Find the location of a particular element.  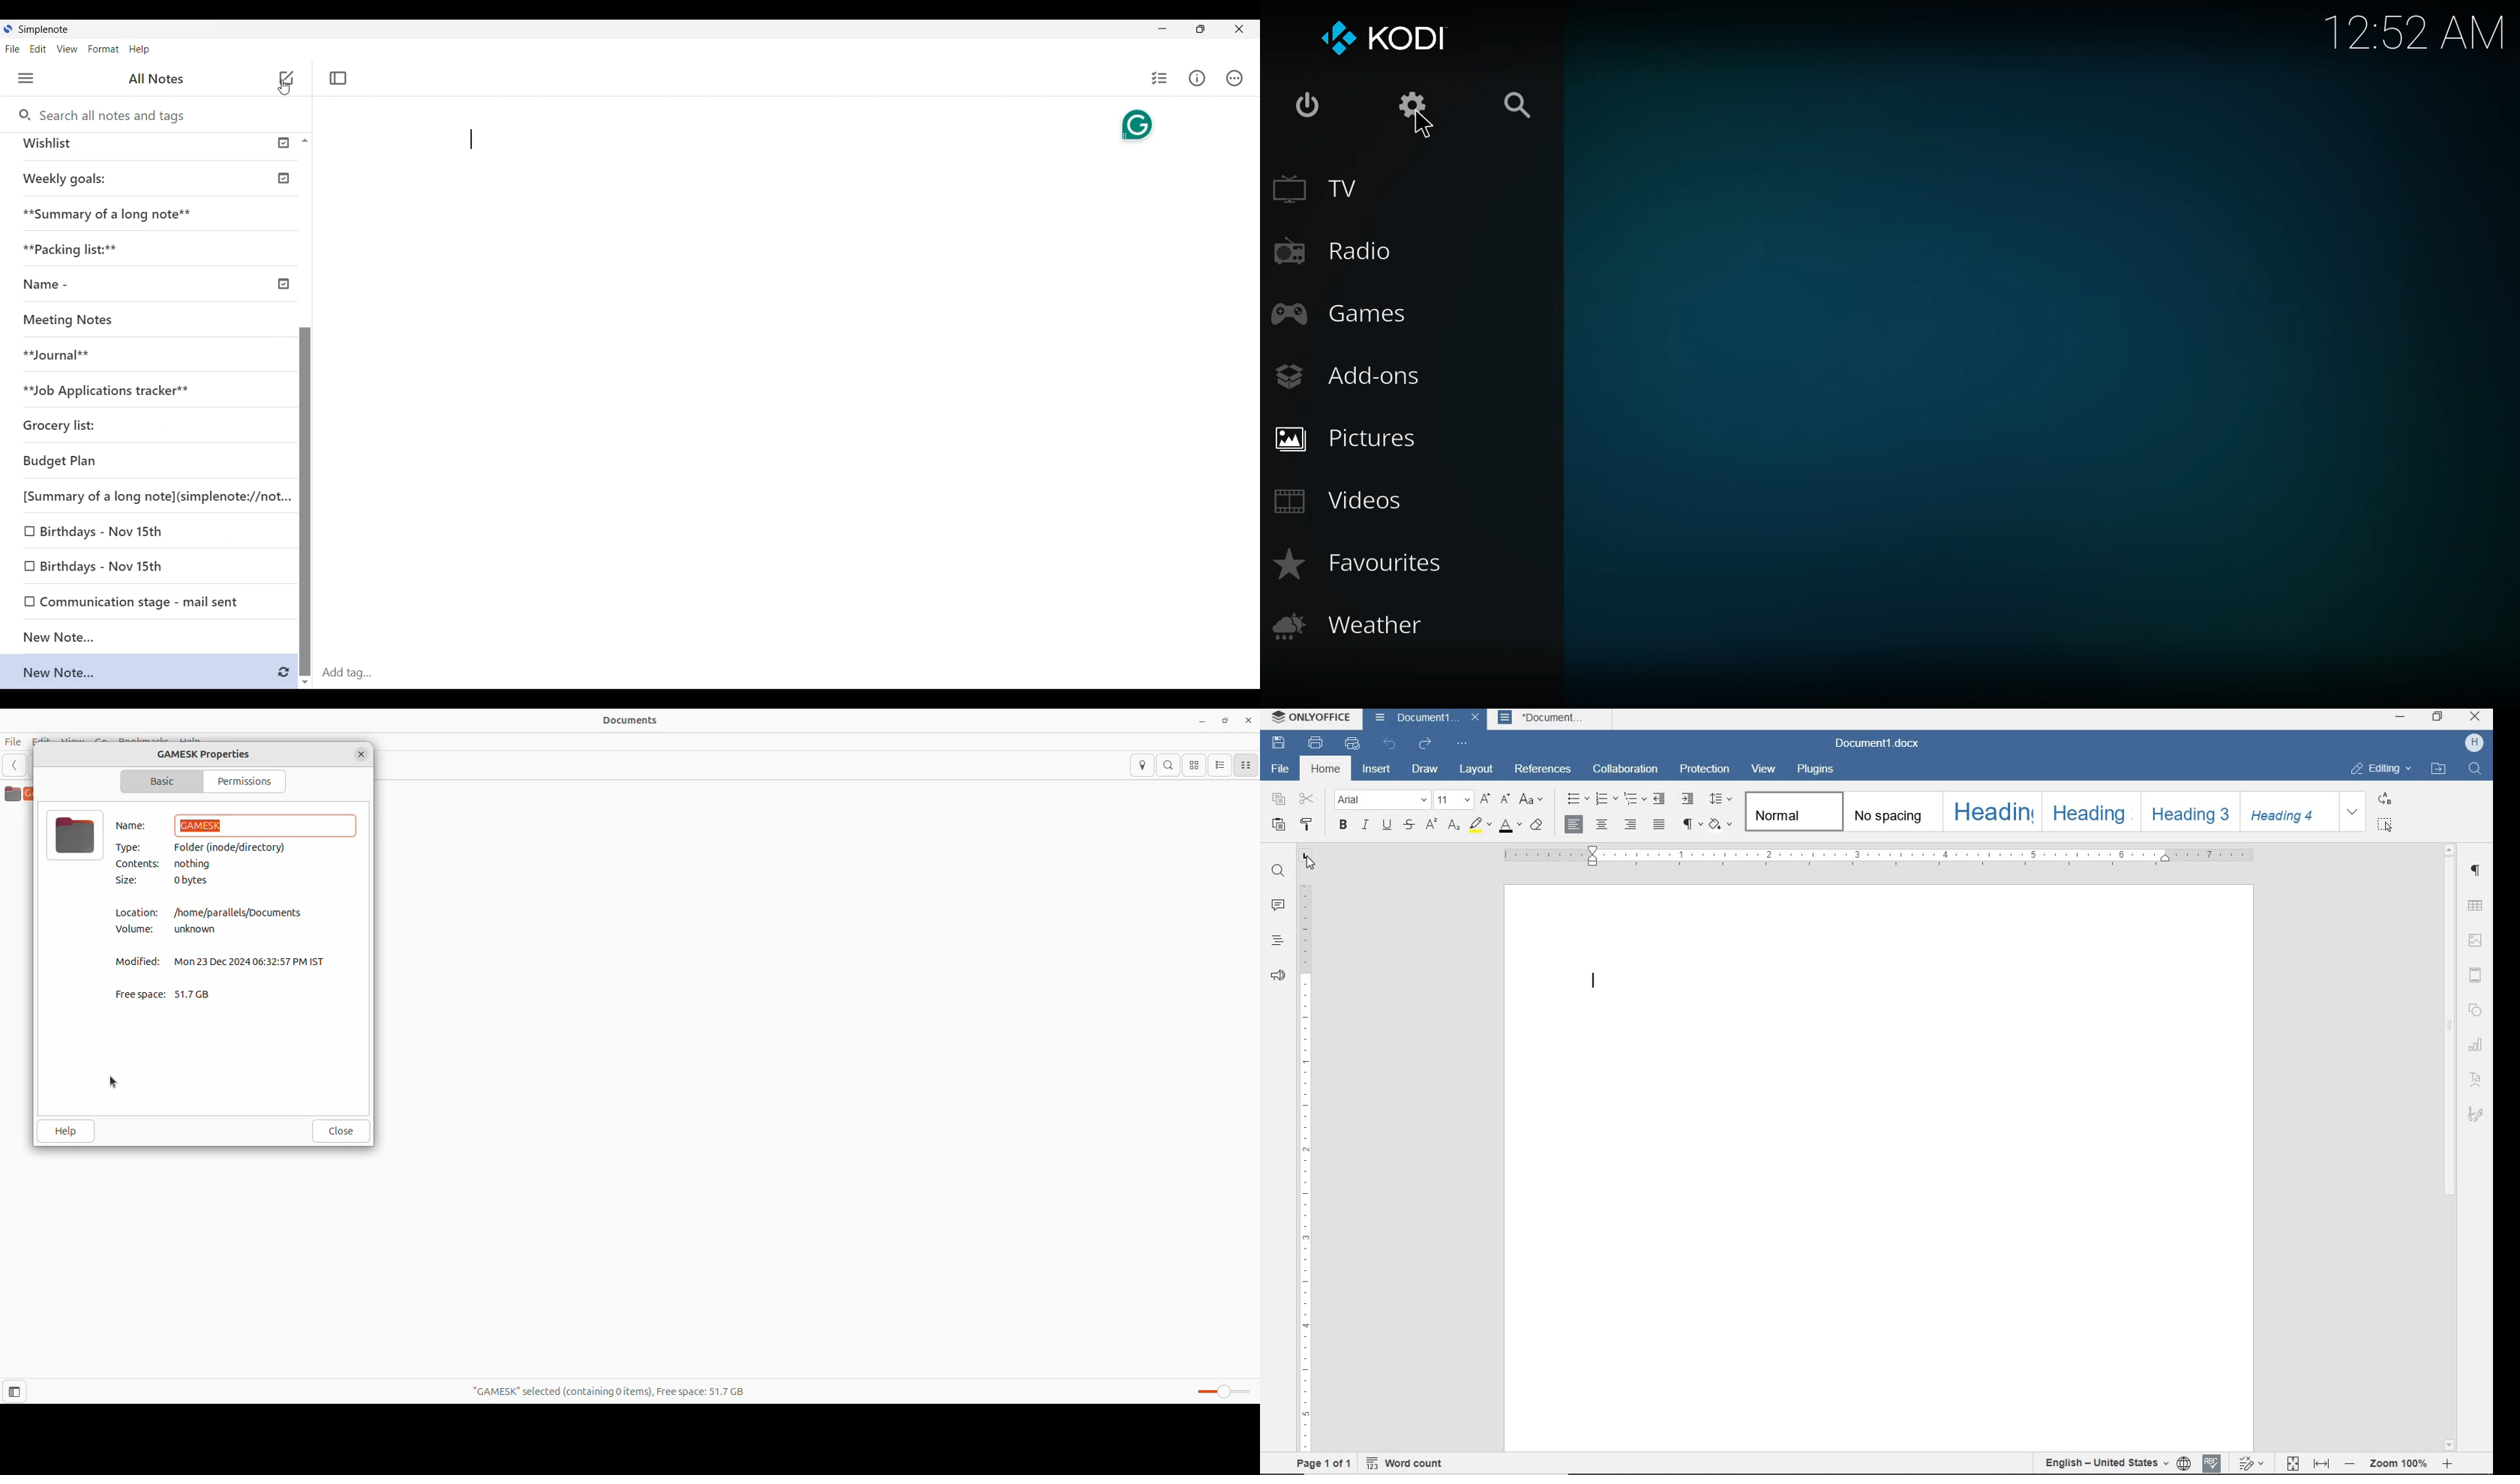

NONPRINTING CHARACTERS is located at coordinates (1690, 825).